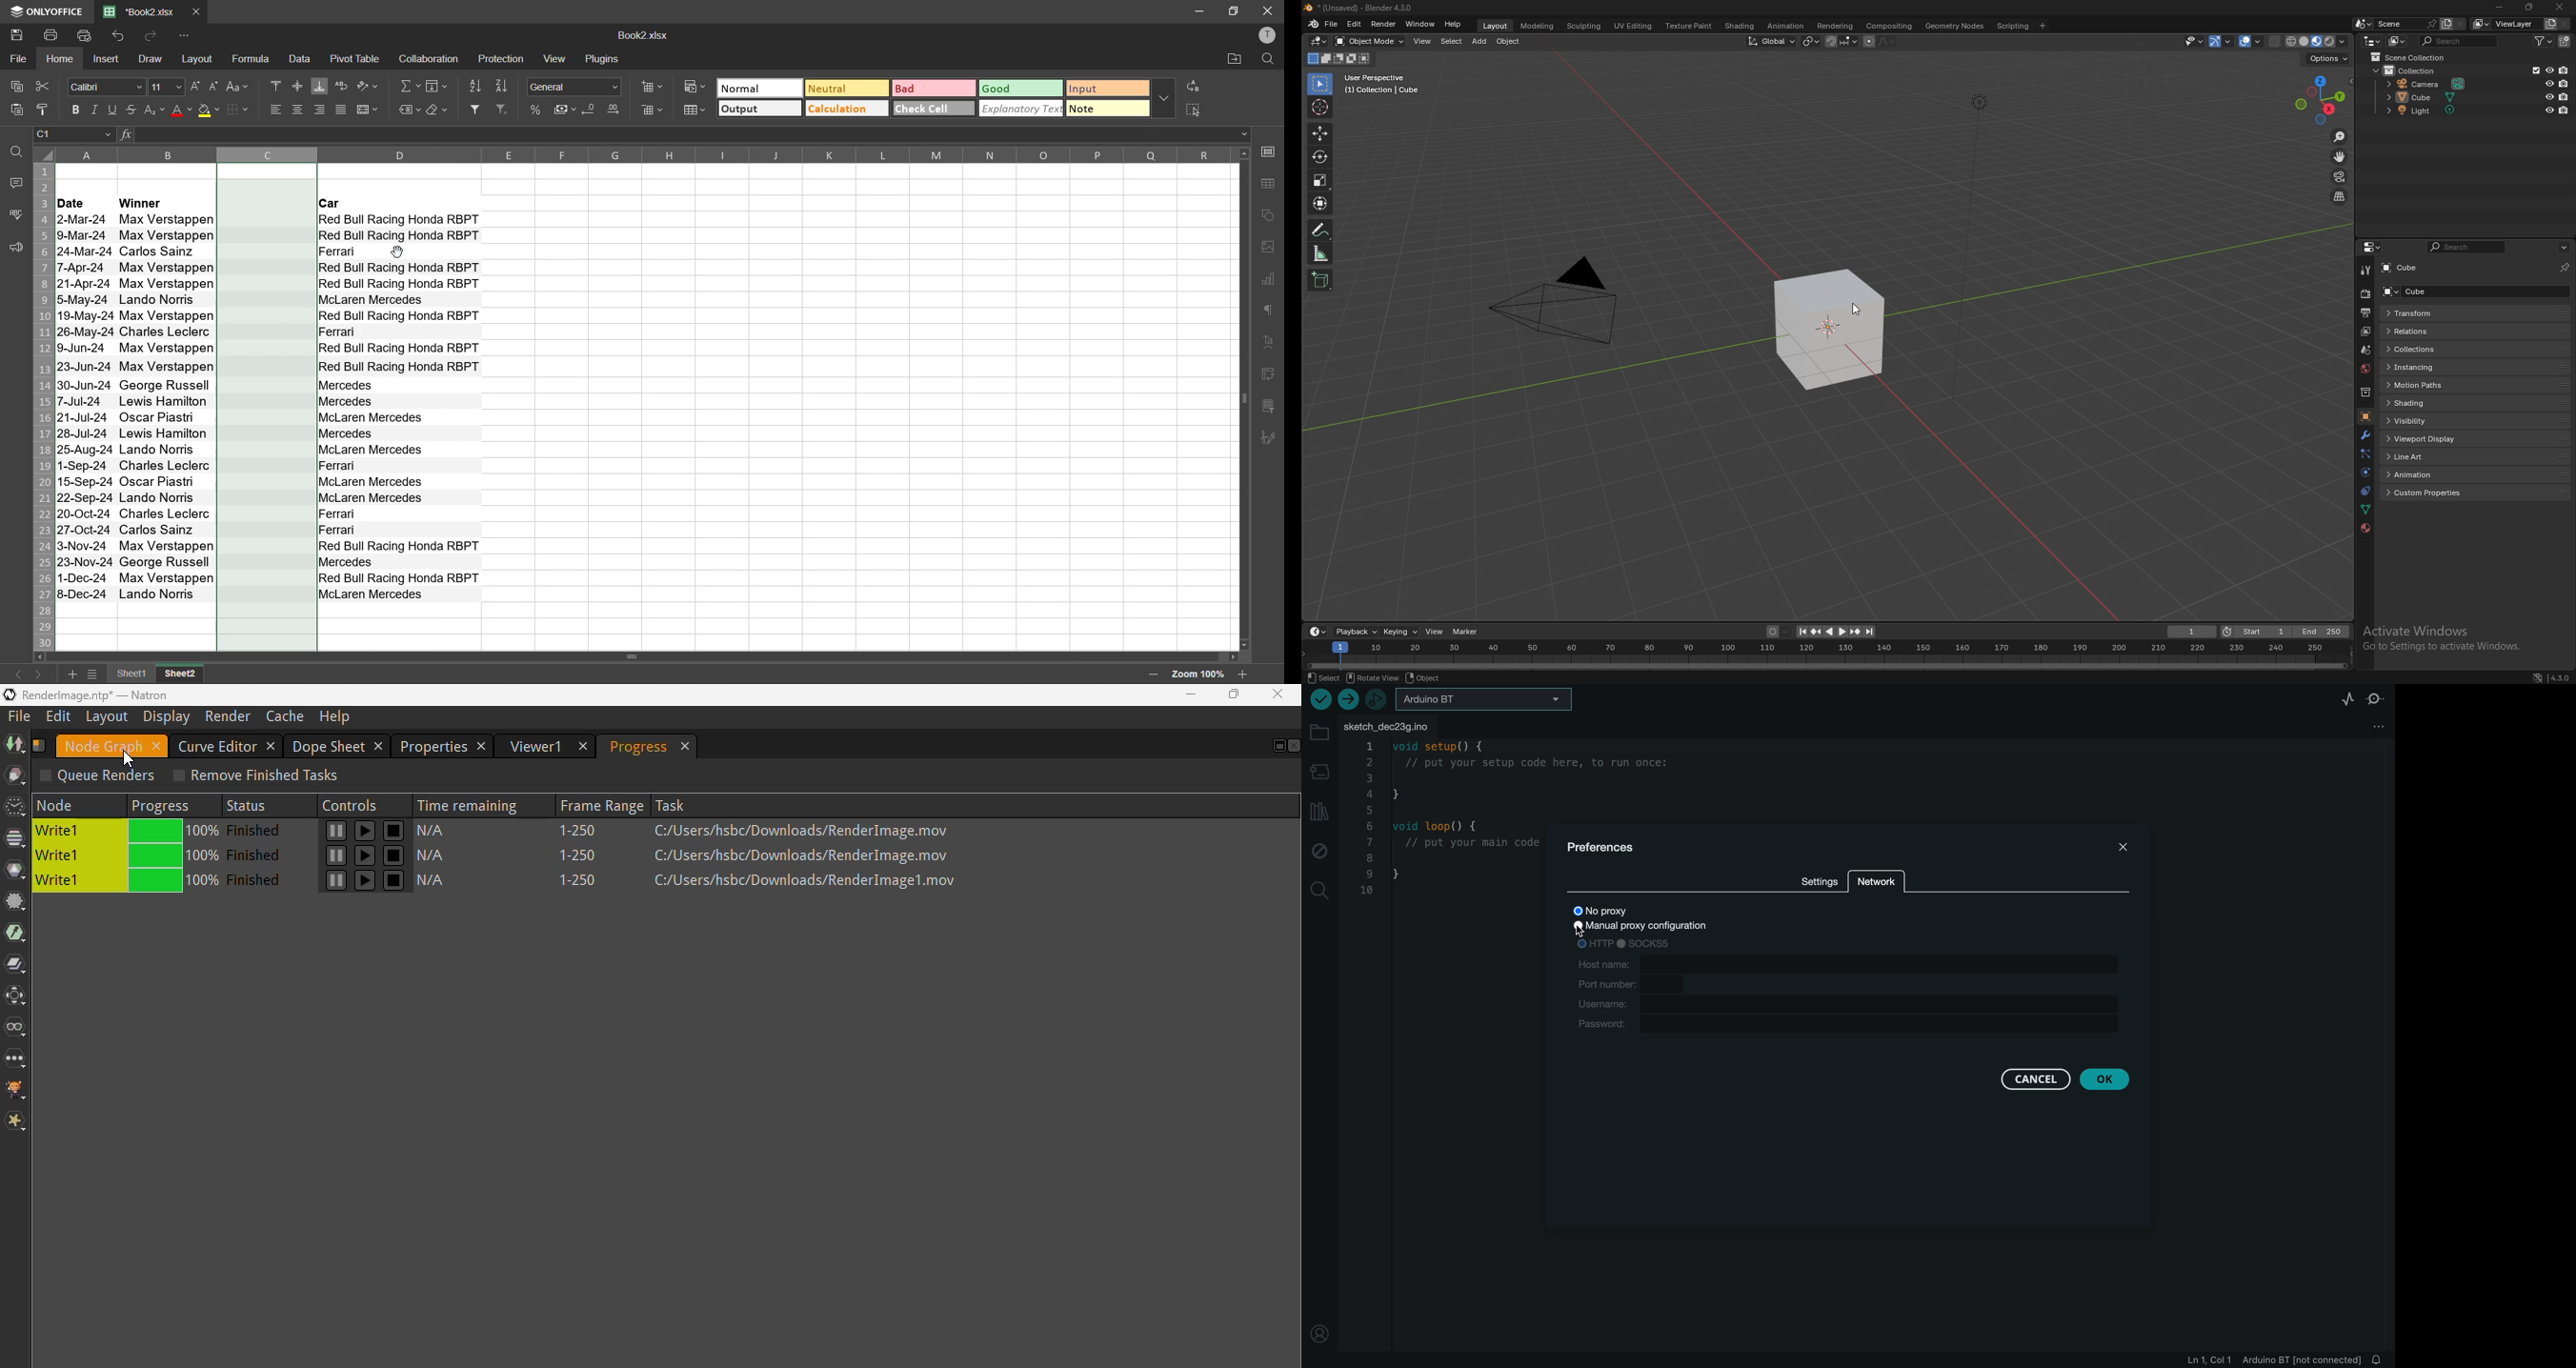 The width and height of the screenshot is (2576, 1372). What do you see at coordinates (216, 85) in the screenshot?
I see `decrement size` at bounding box center [216, 85].